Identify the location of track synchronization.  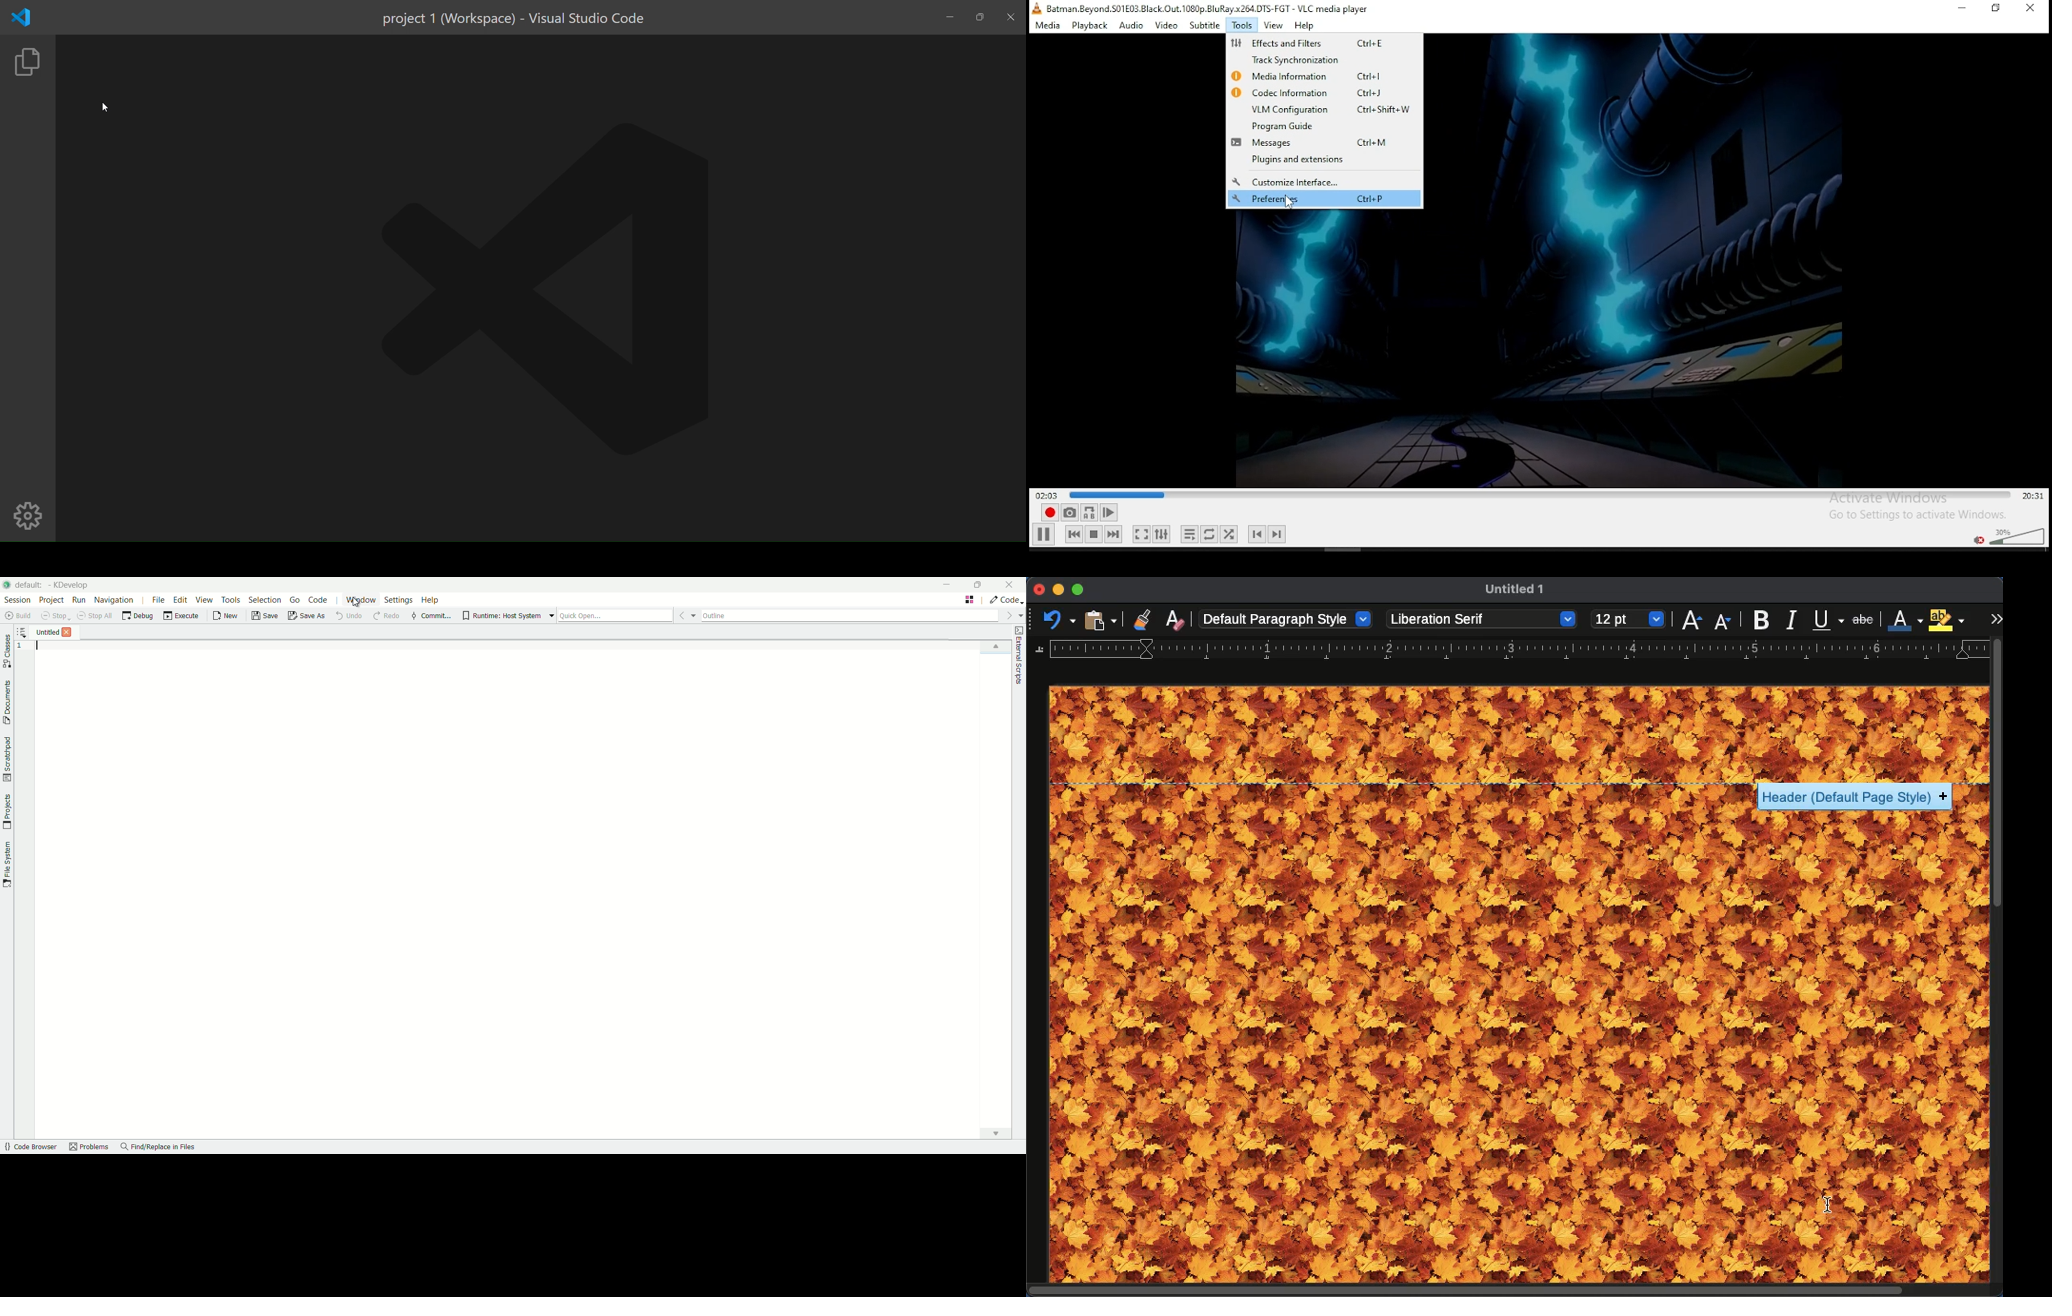
(1318, 60).